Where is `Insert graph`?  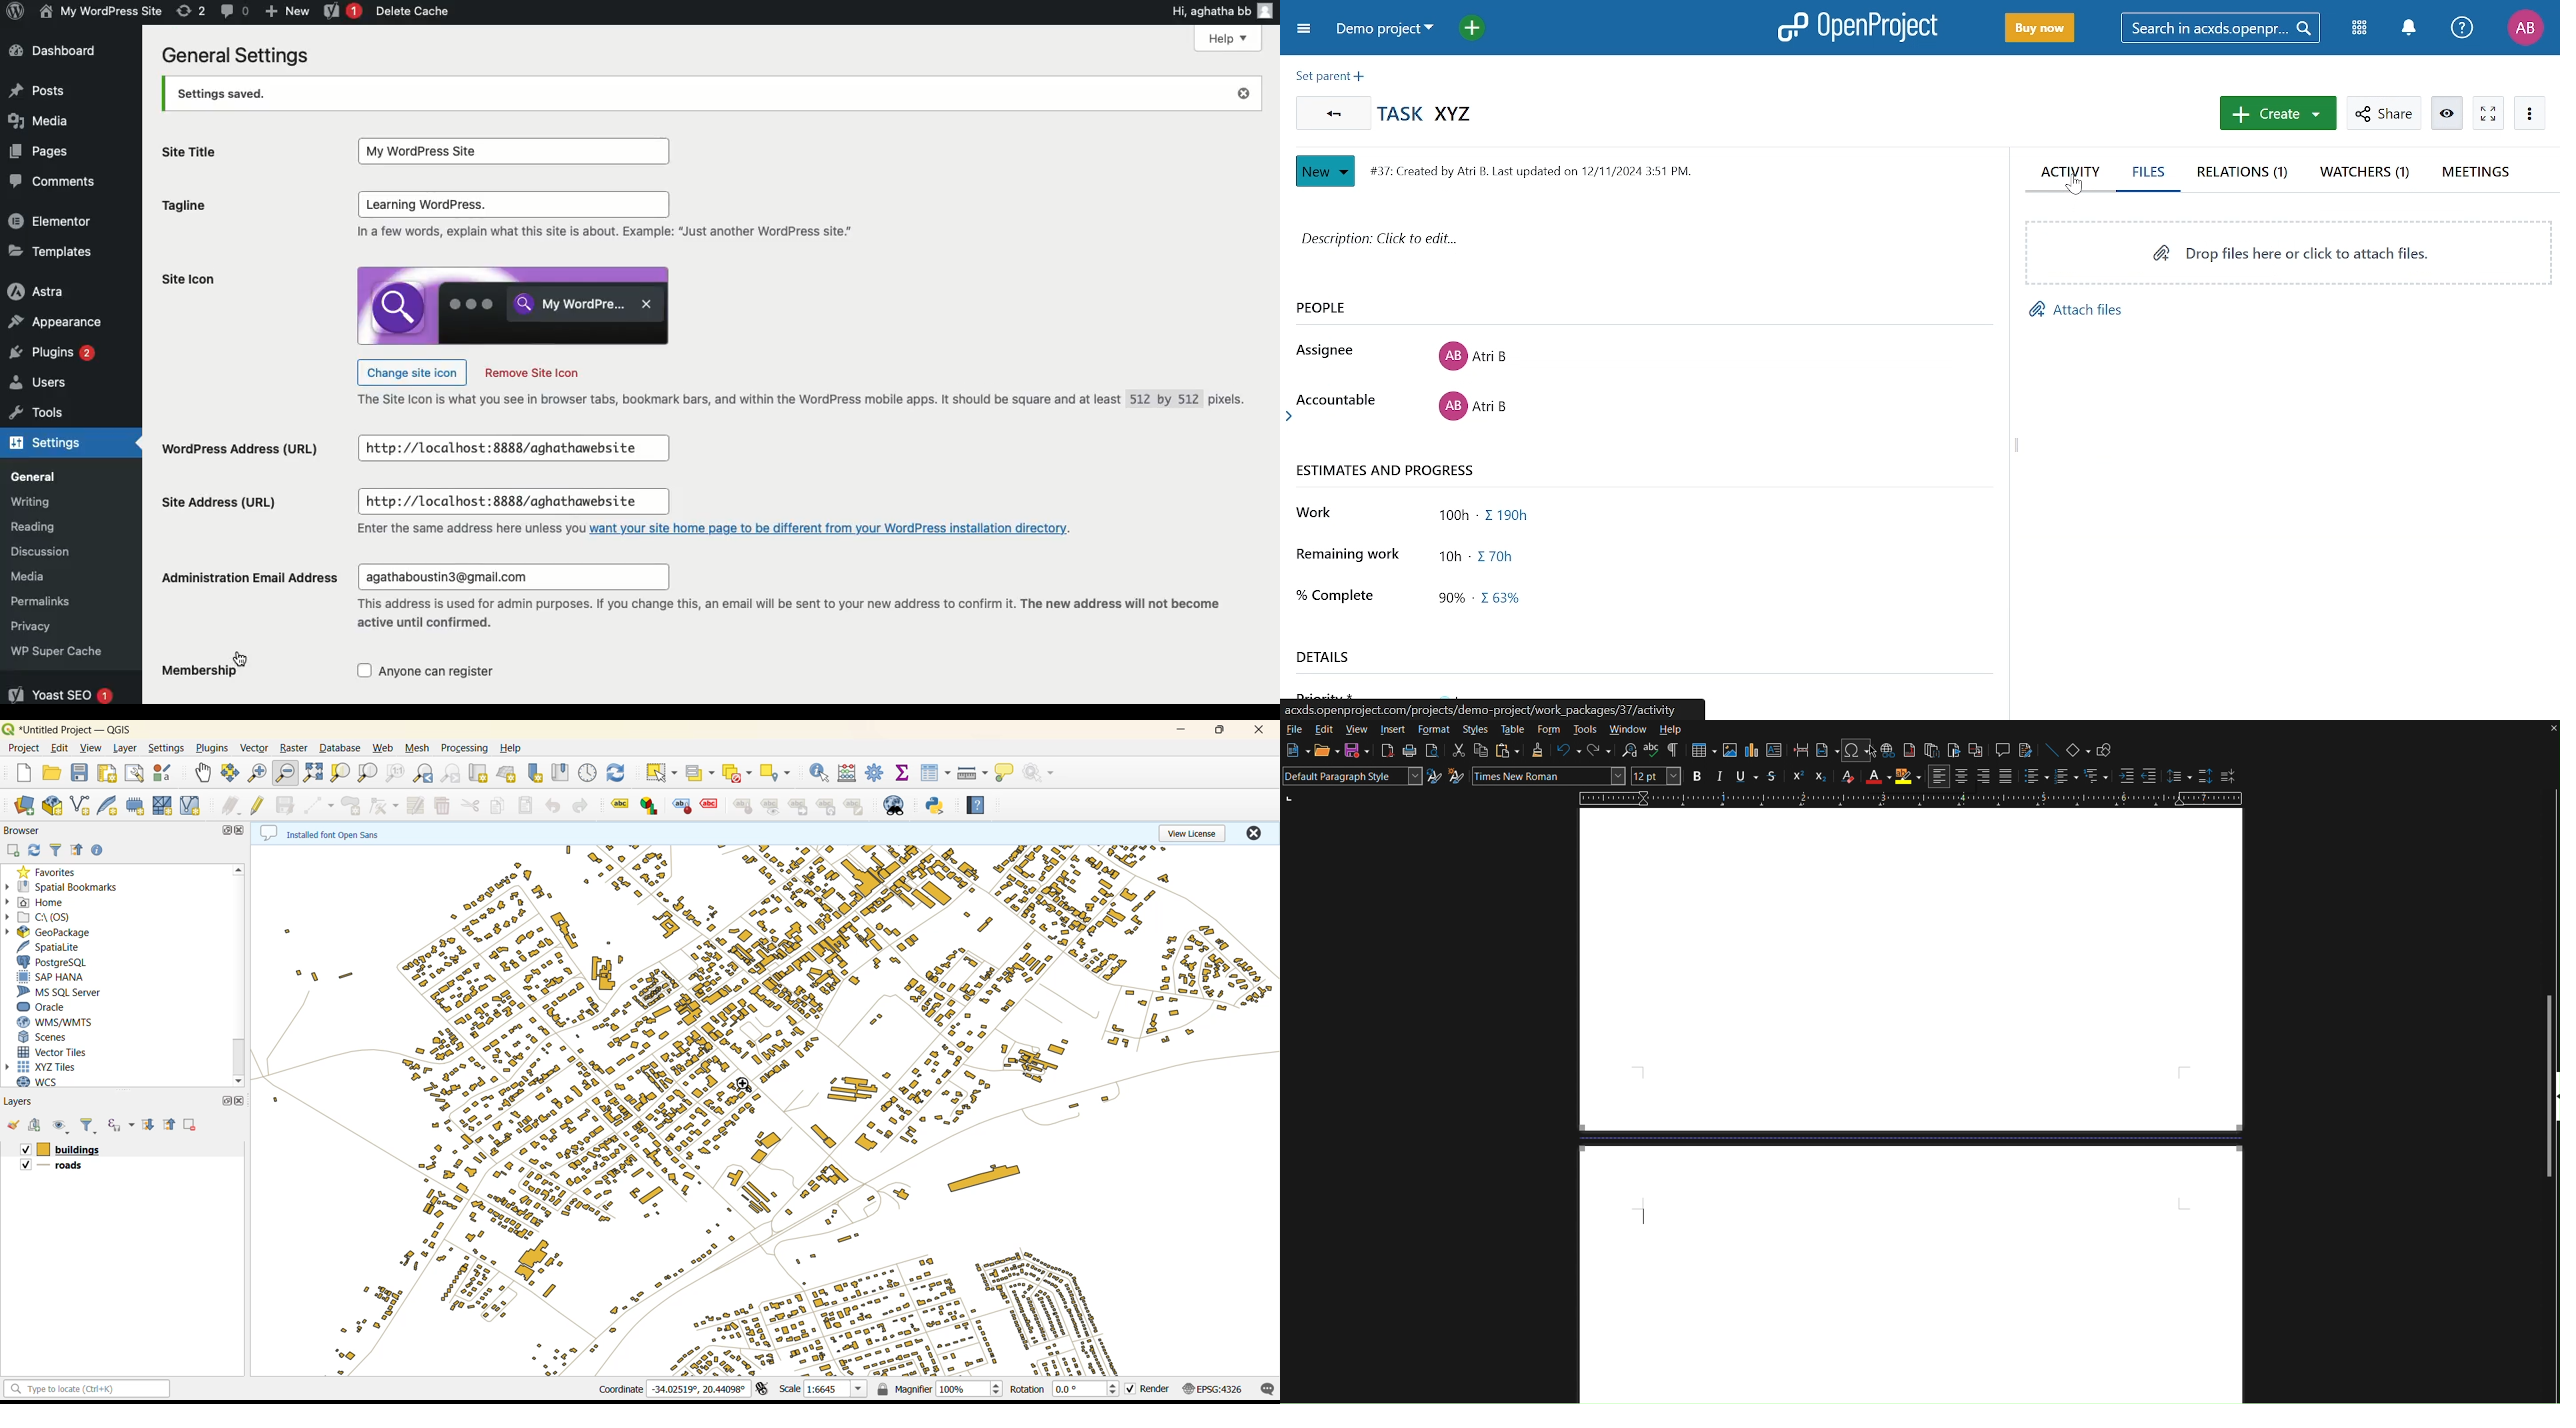 Insert graph is located at coordinates (1751, 752).